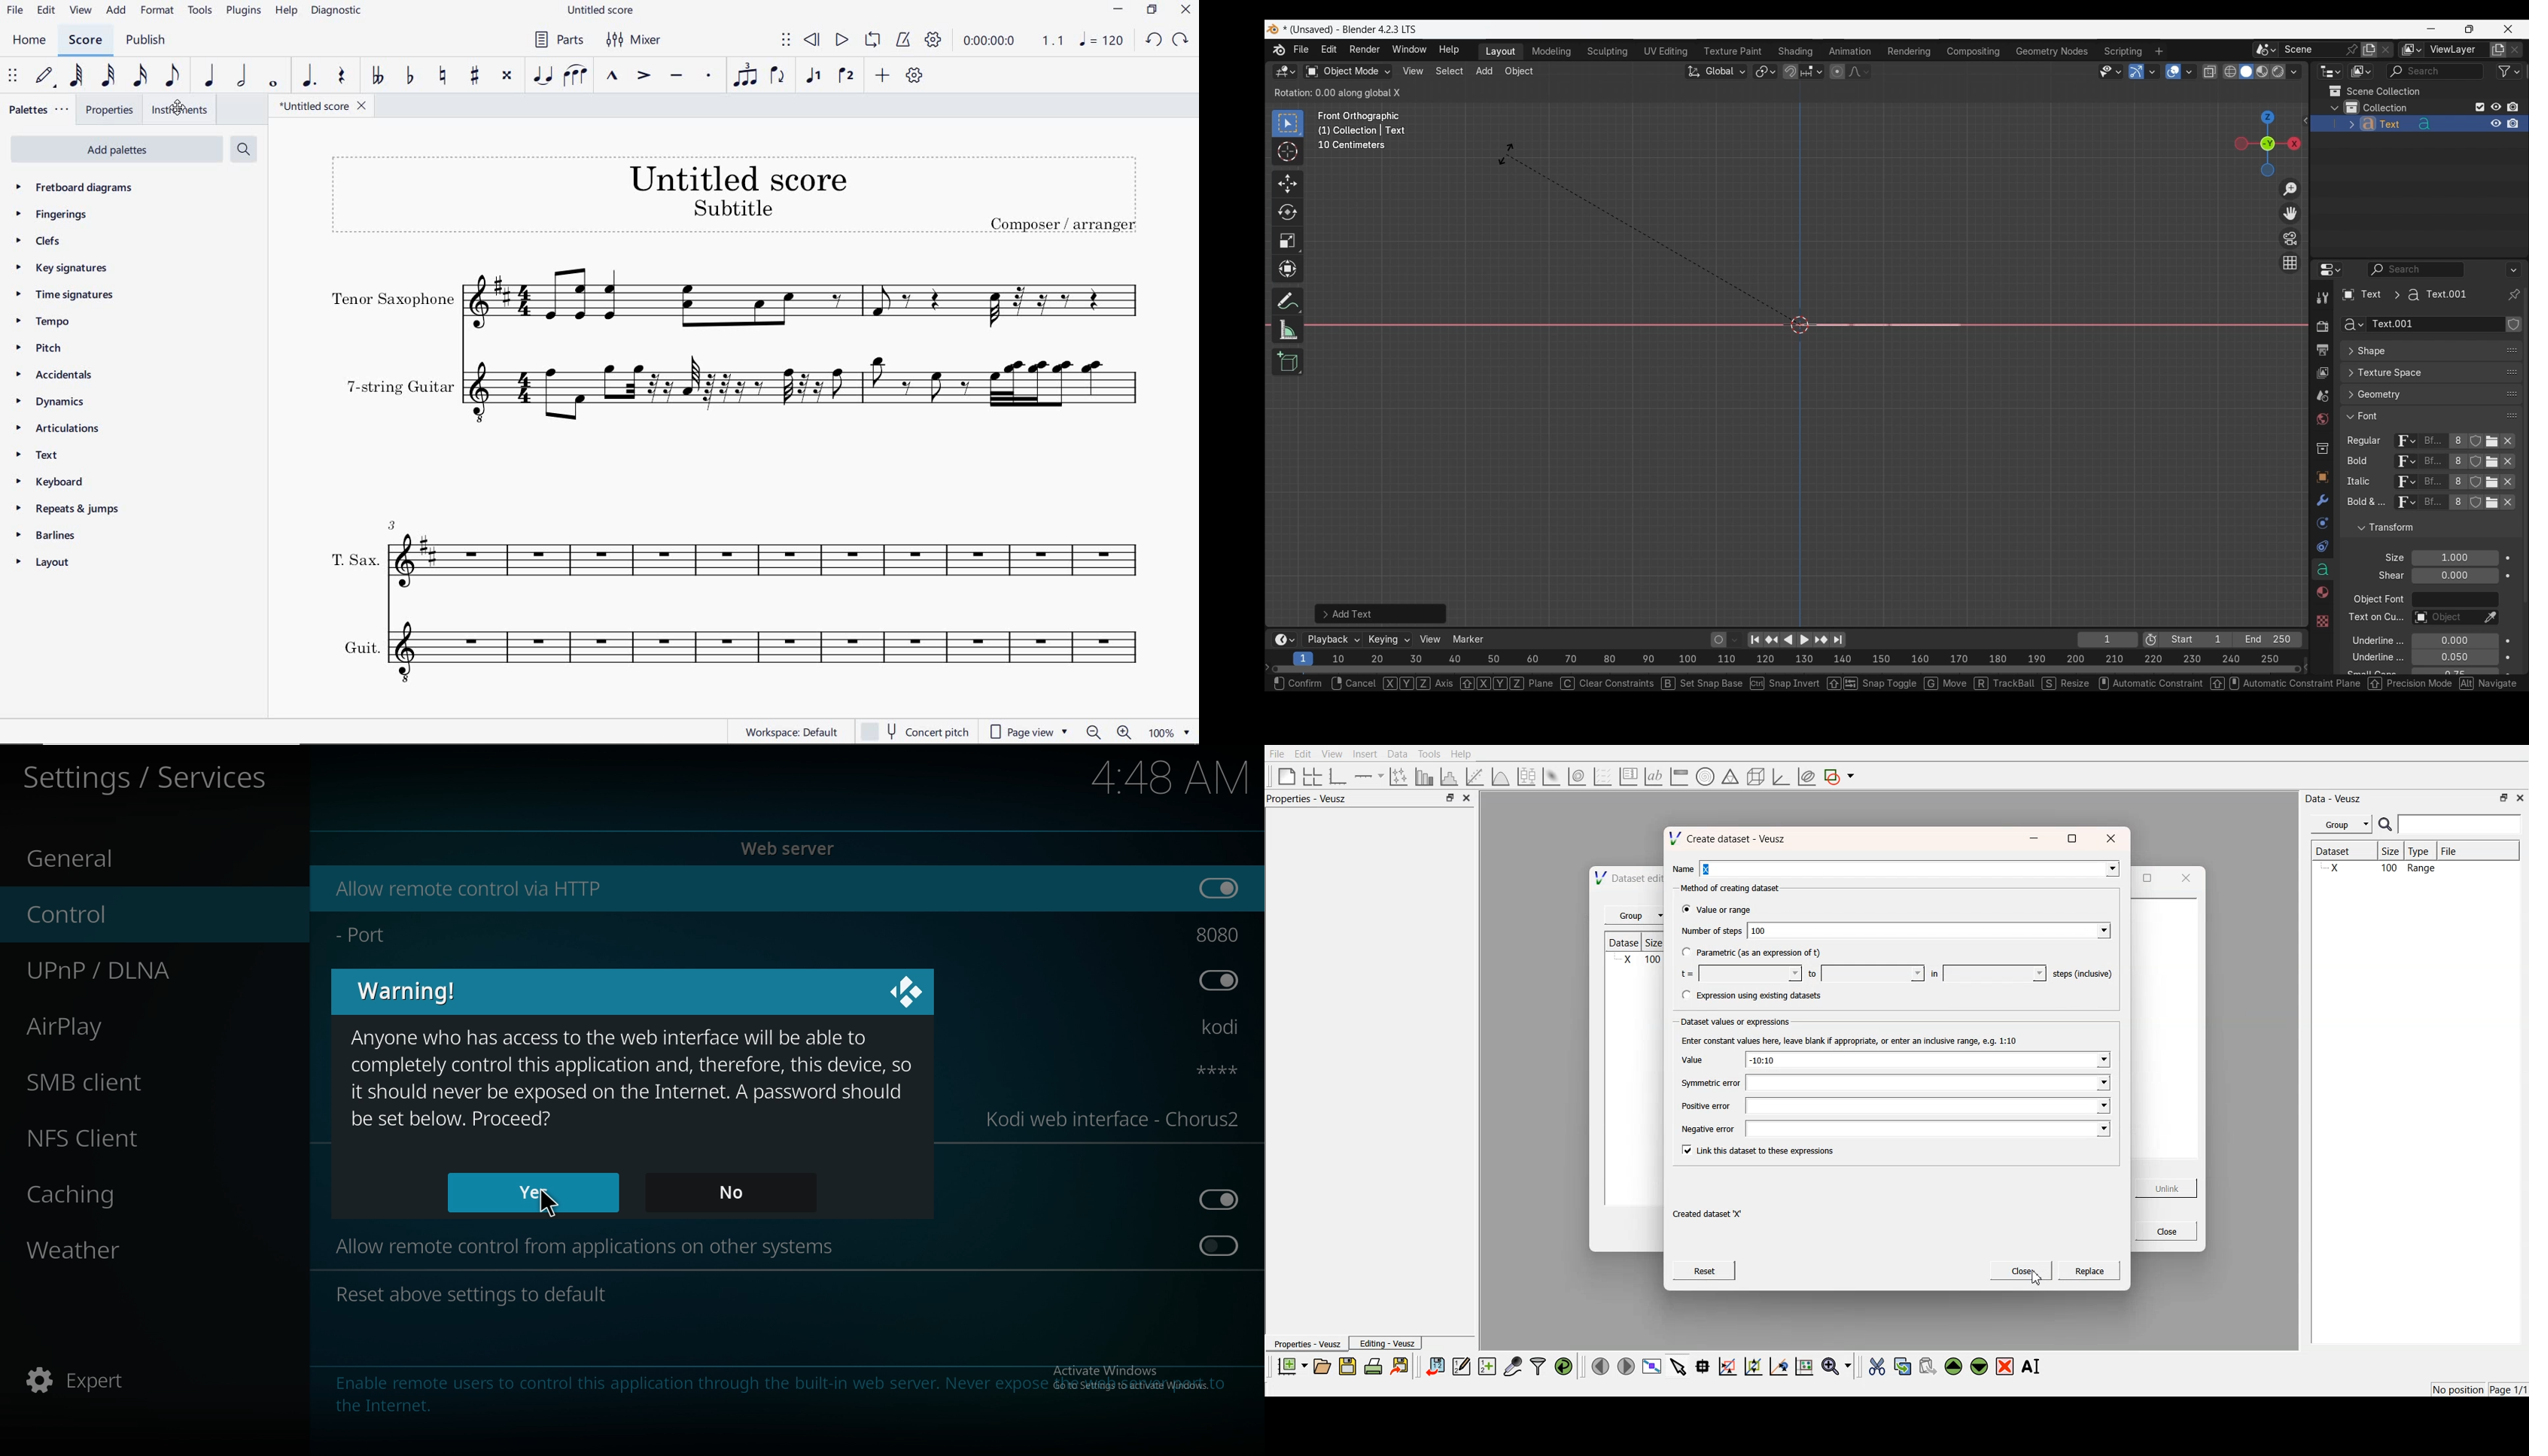  Describe the element at coordinates (2387, 576) in the screenshot. I see `text` at that location.